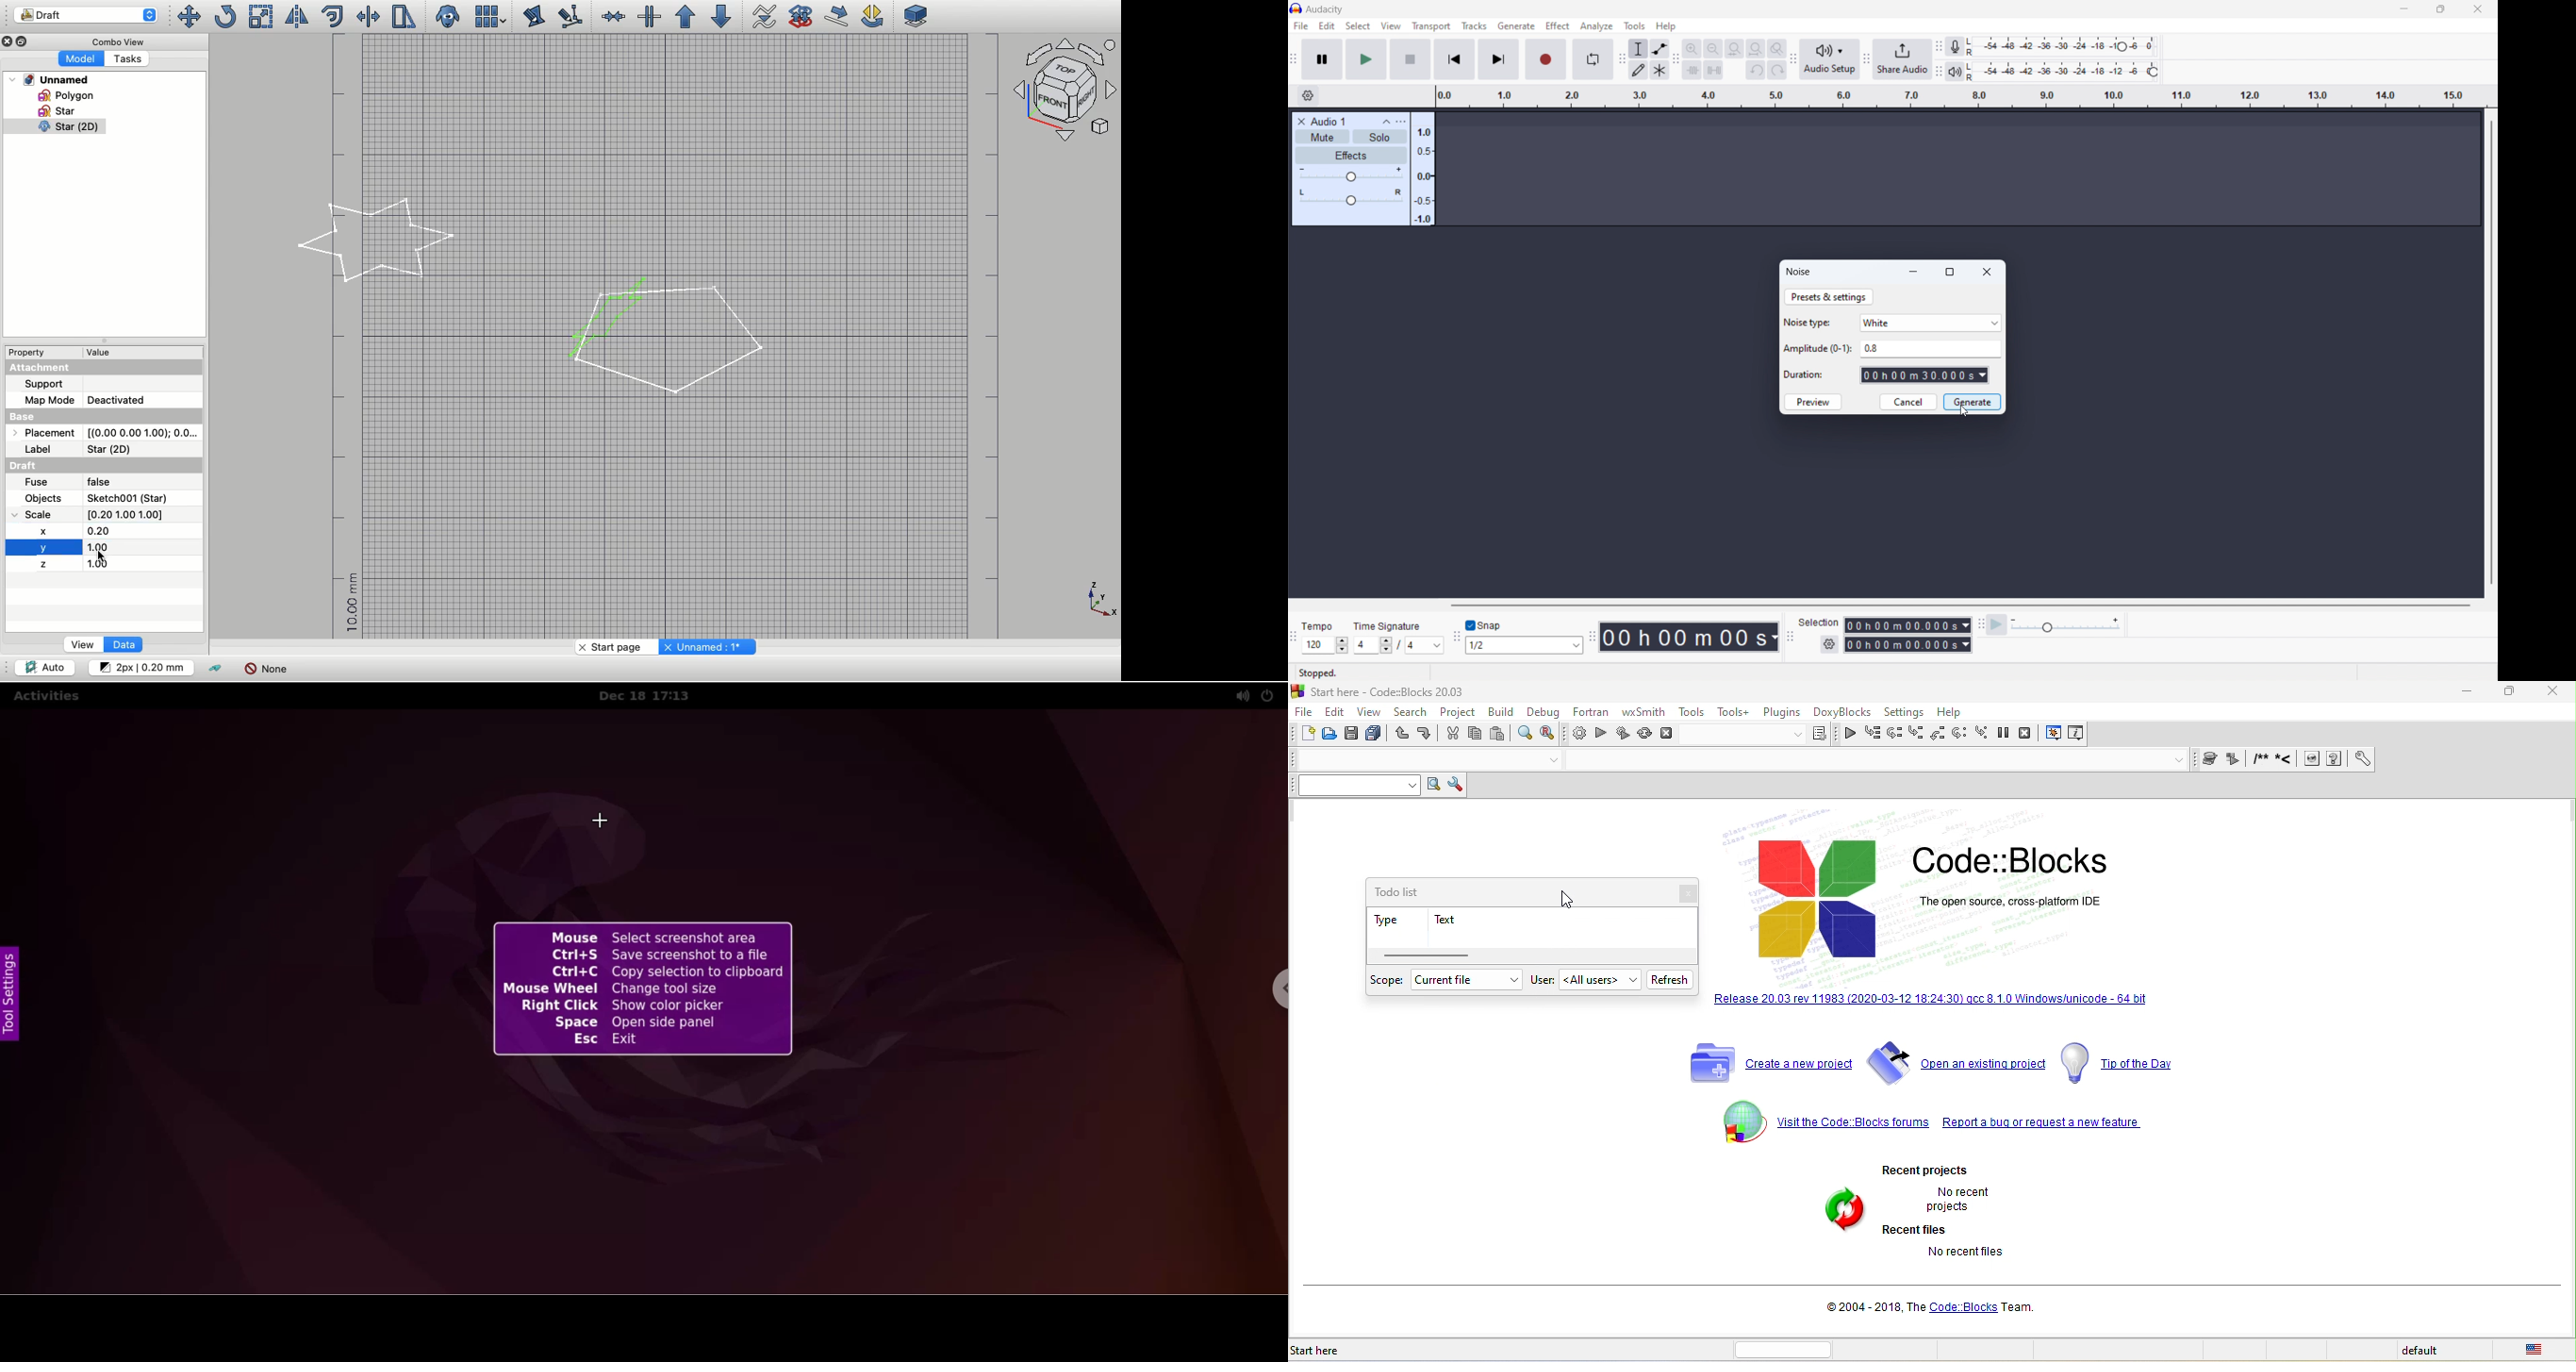  Describe the element at coordinates (1806, 375) in the screenshot. I see `duration` at that location.